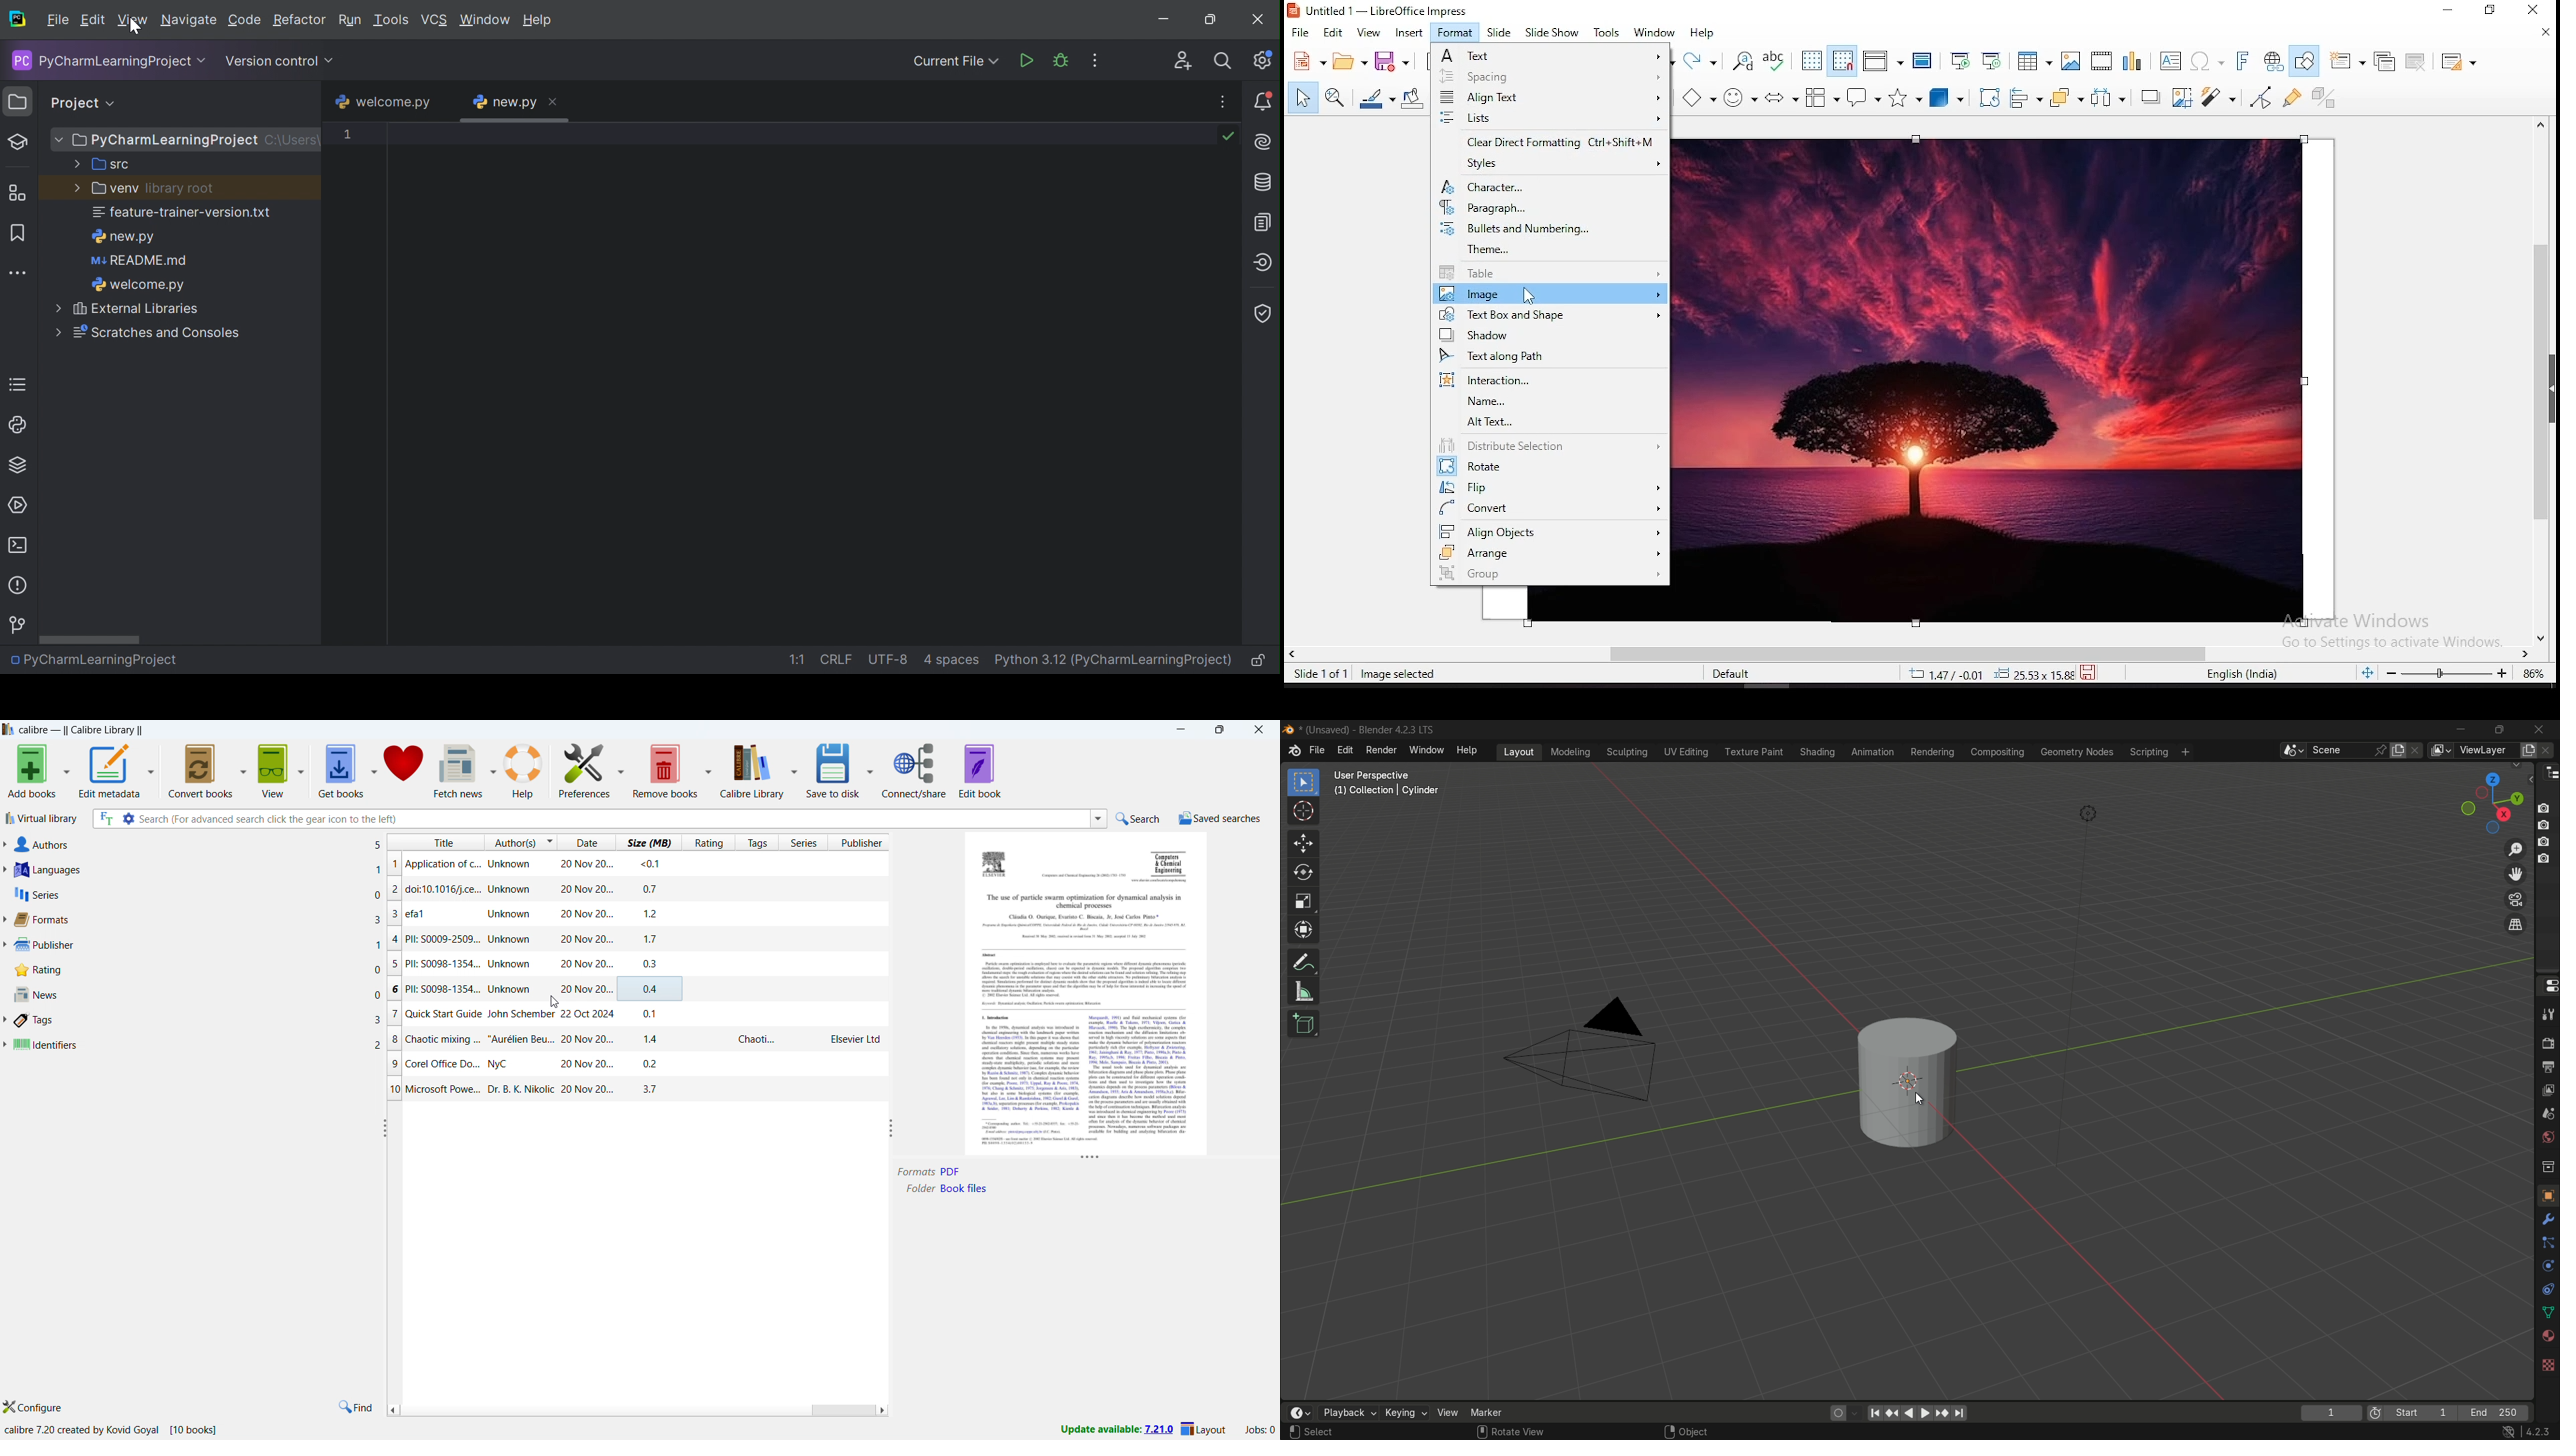 The image size is (2576, 1456). What do you see at coordinates (916, 1172) in the screenshot?
I see `Formats` at bounding box center [916, 1172].